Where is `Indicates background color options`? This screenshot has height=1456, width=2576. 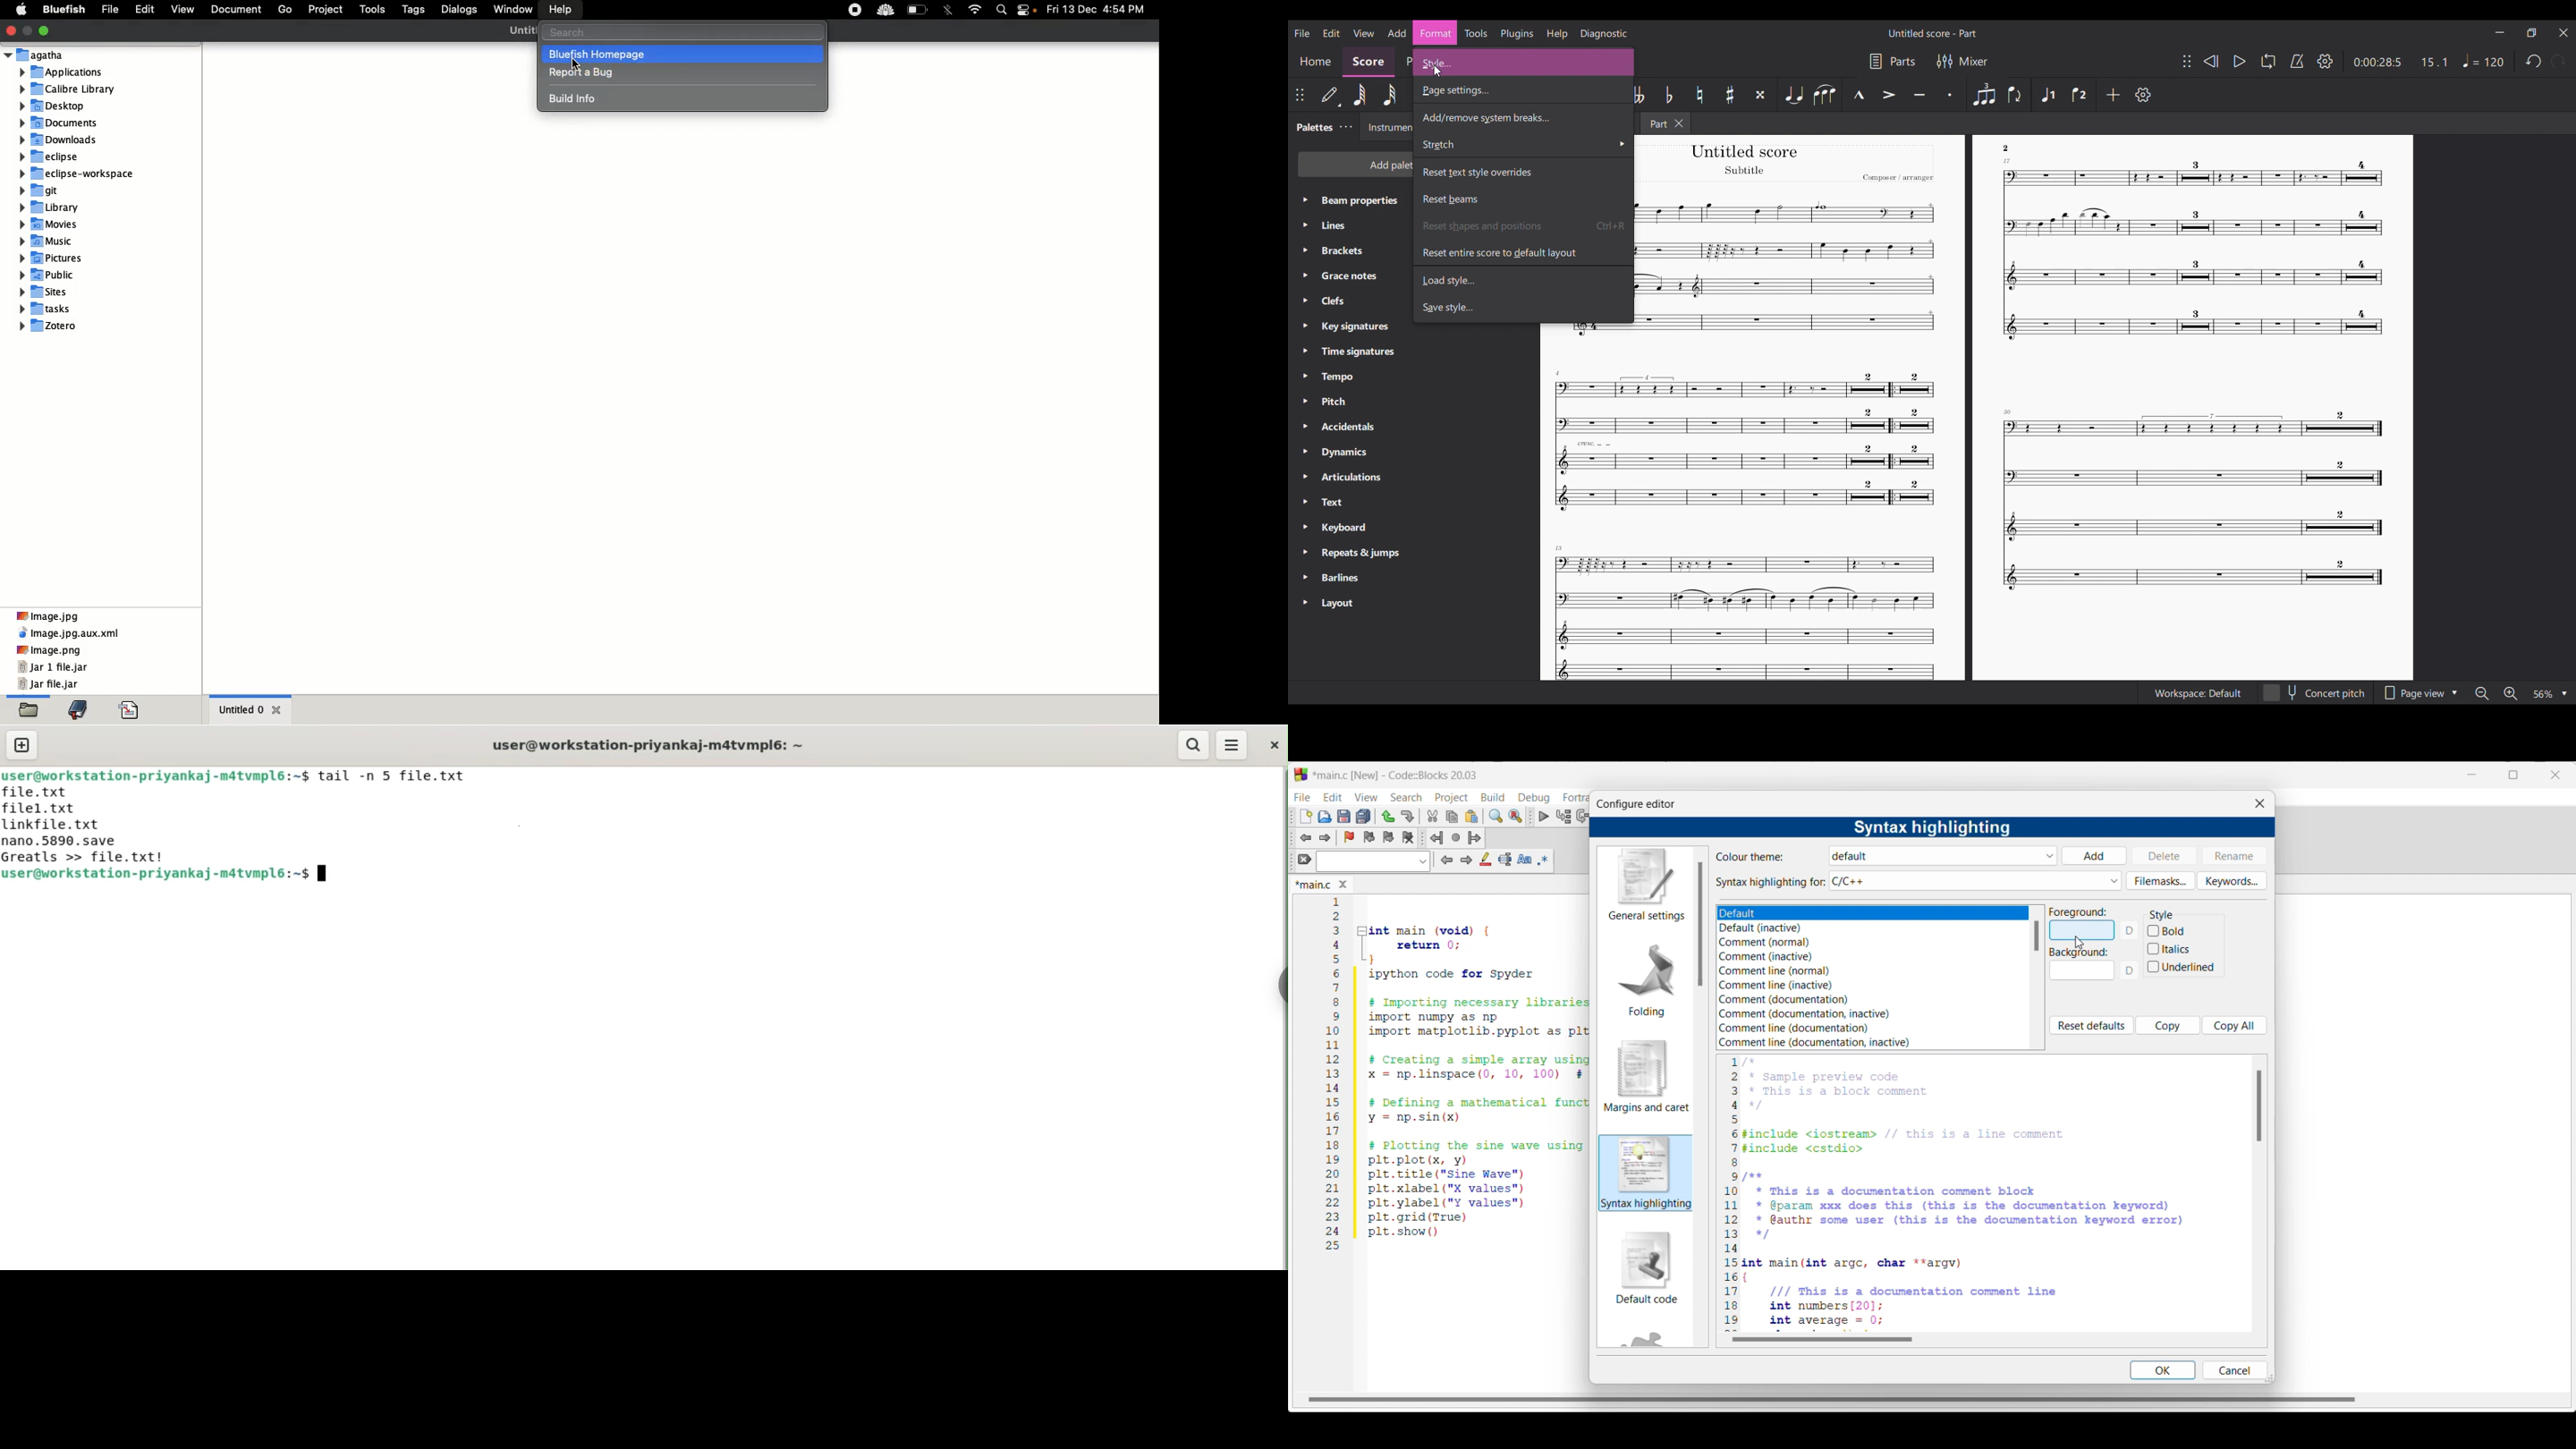 Indicates background color options is located at coordinates (2078, 953).